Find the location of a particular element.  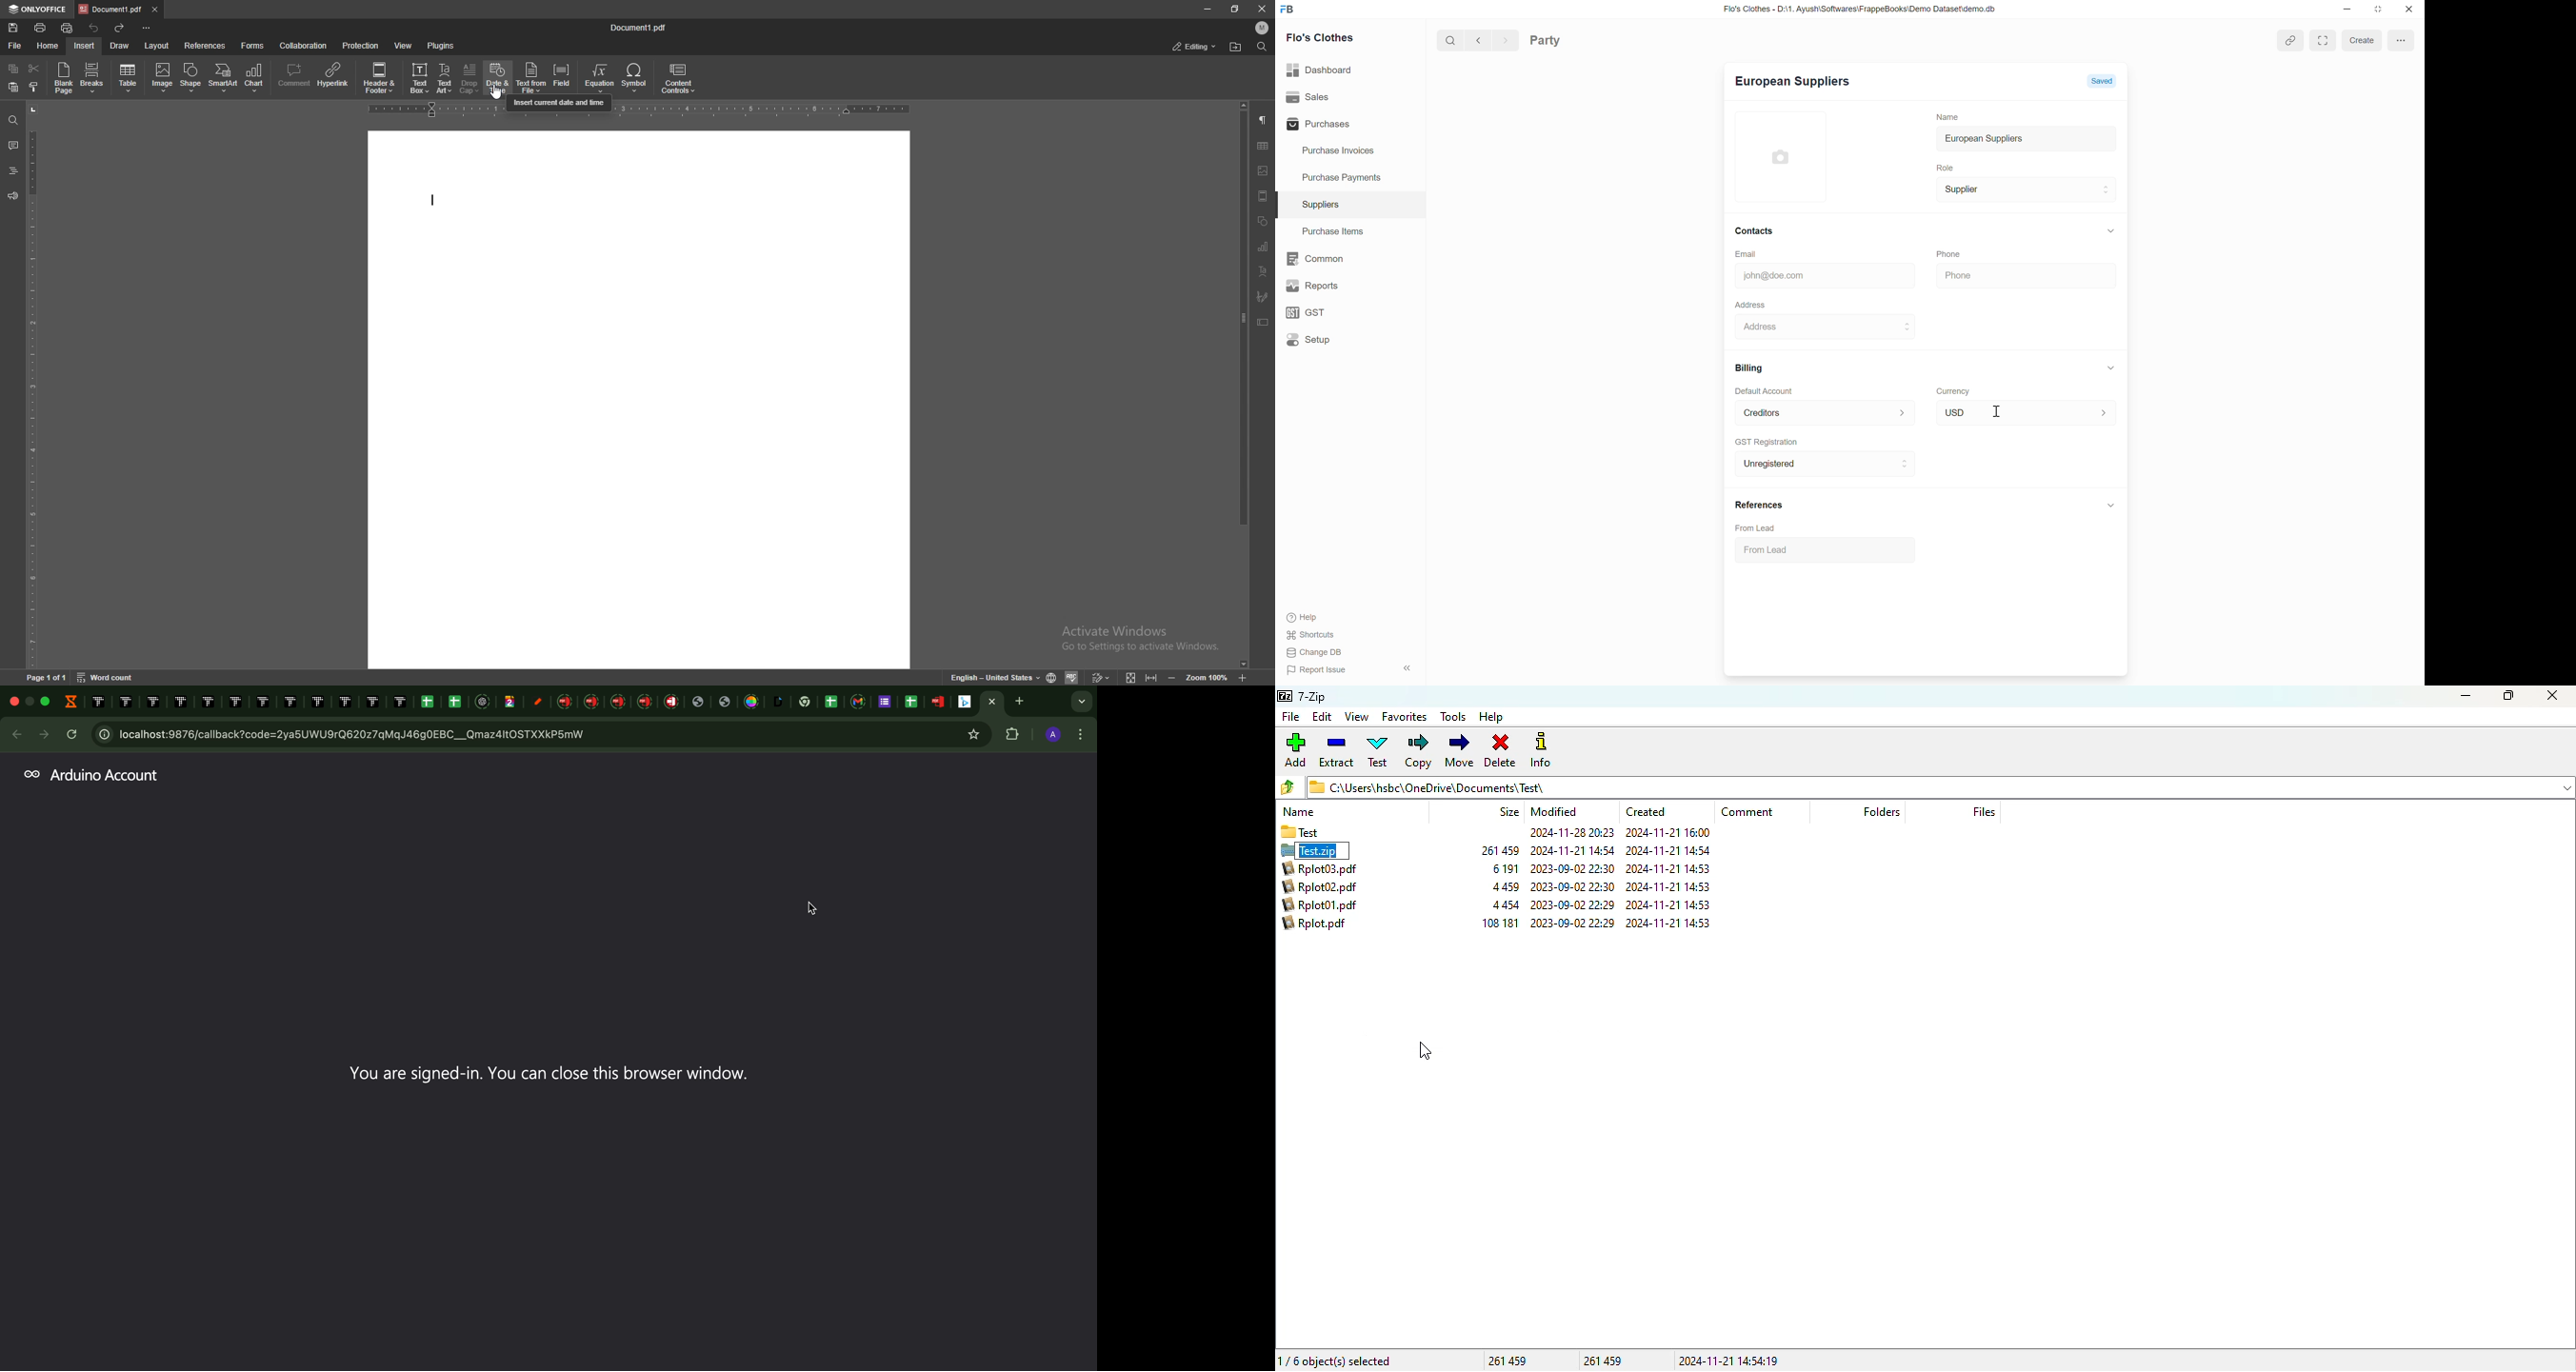

Role is located at coordinates (1941, 166).